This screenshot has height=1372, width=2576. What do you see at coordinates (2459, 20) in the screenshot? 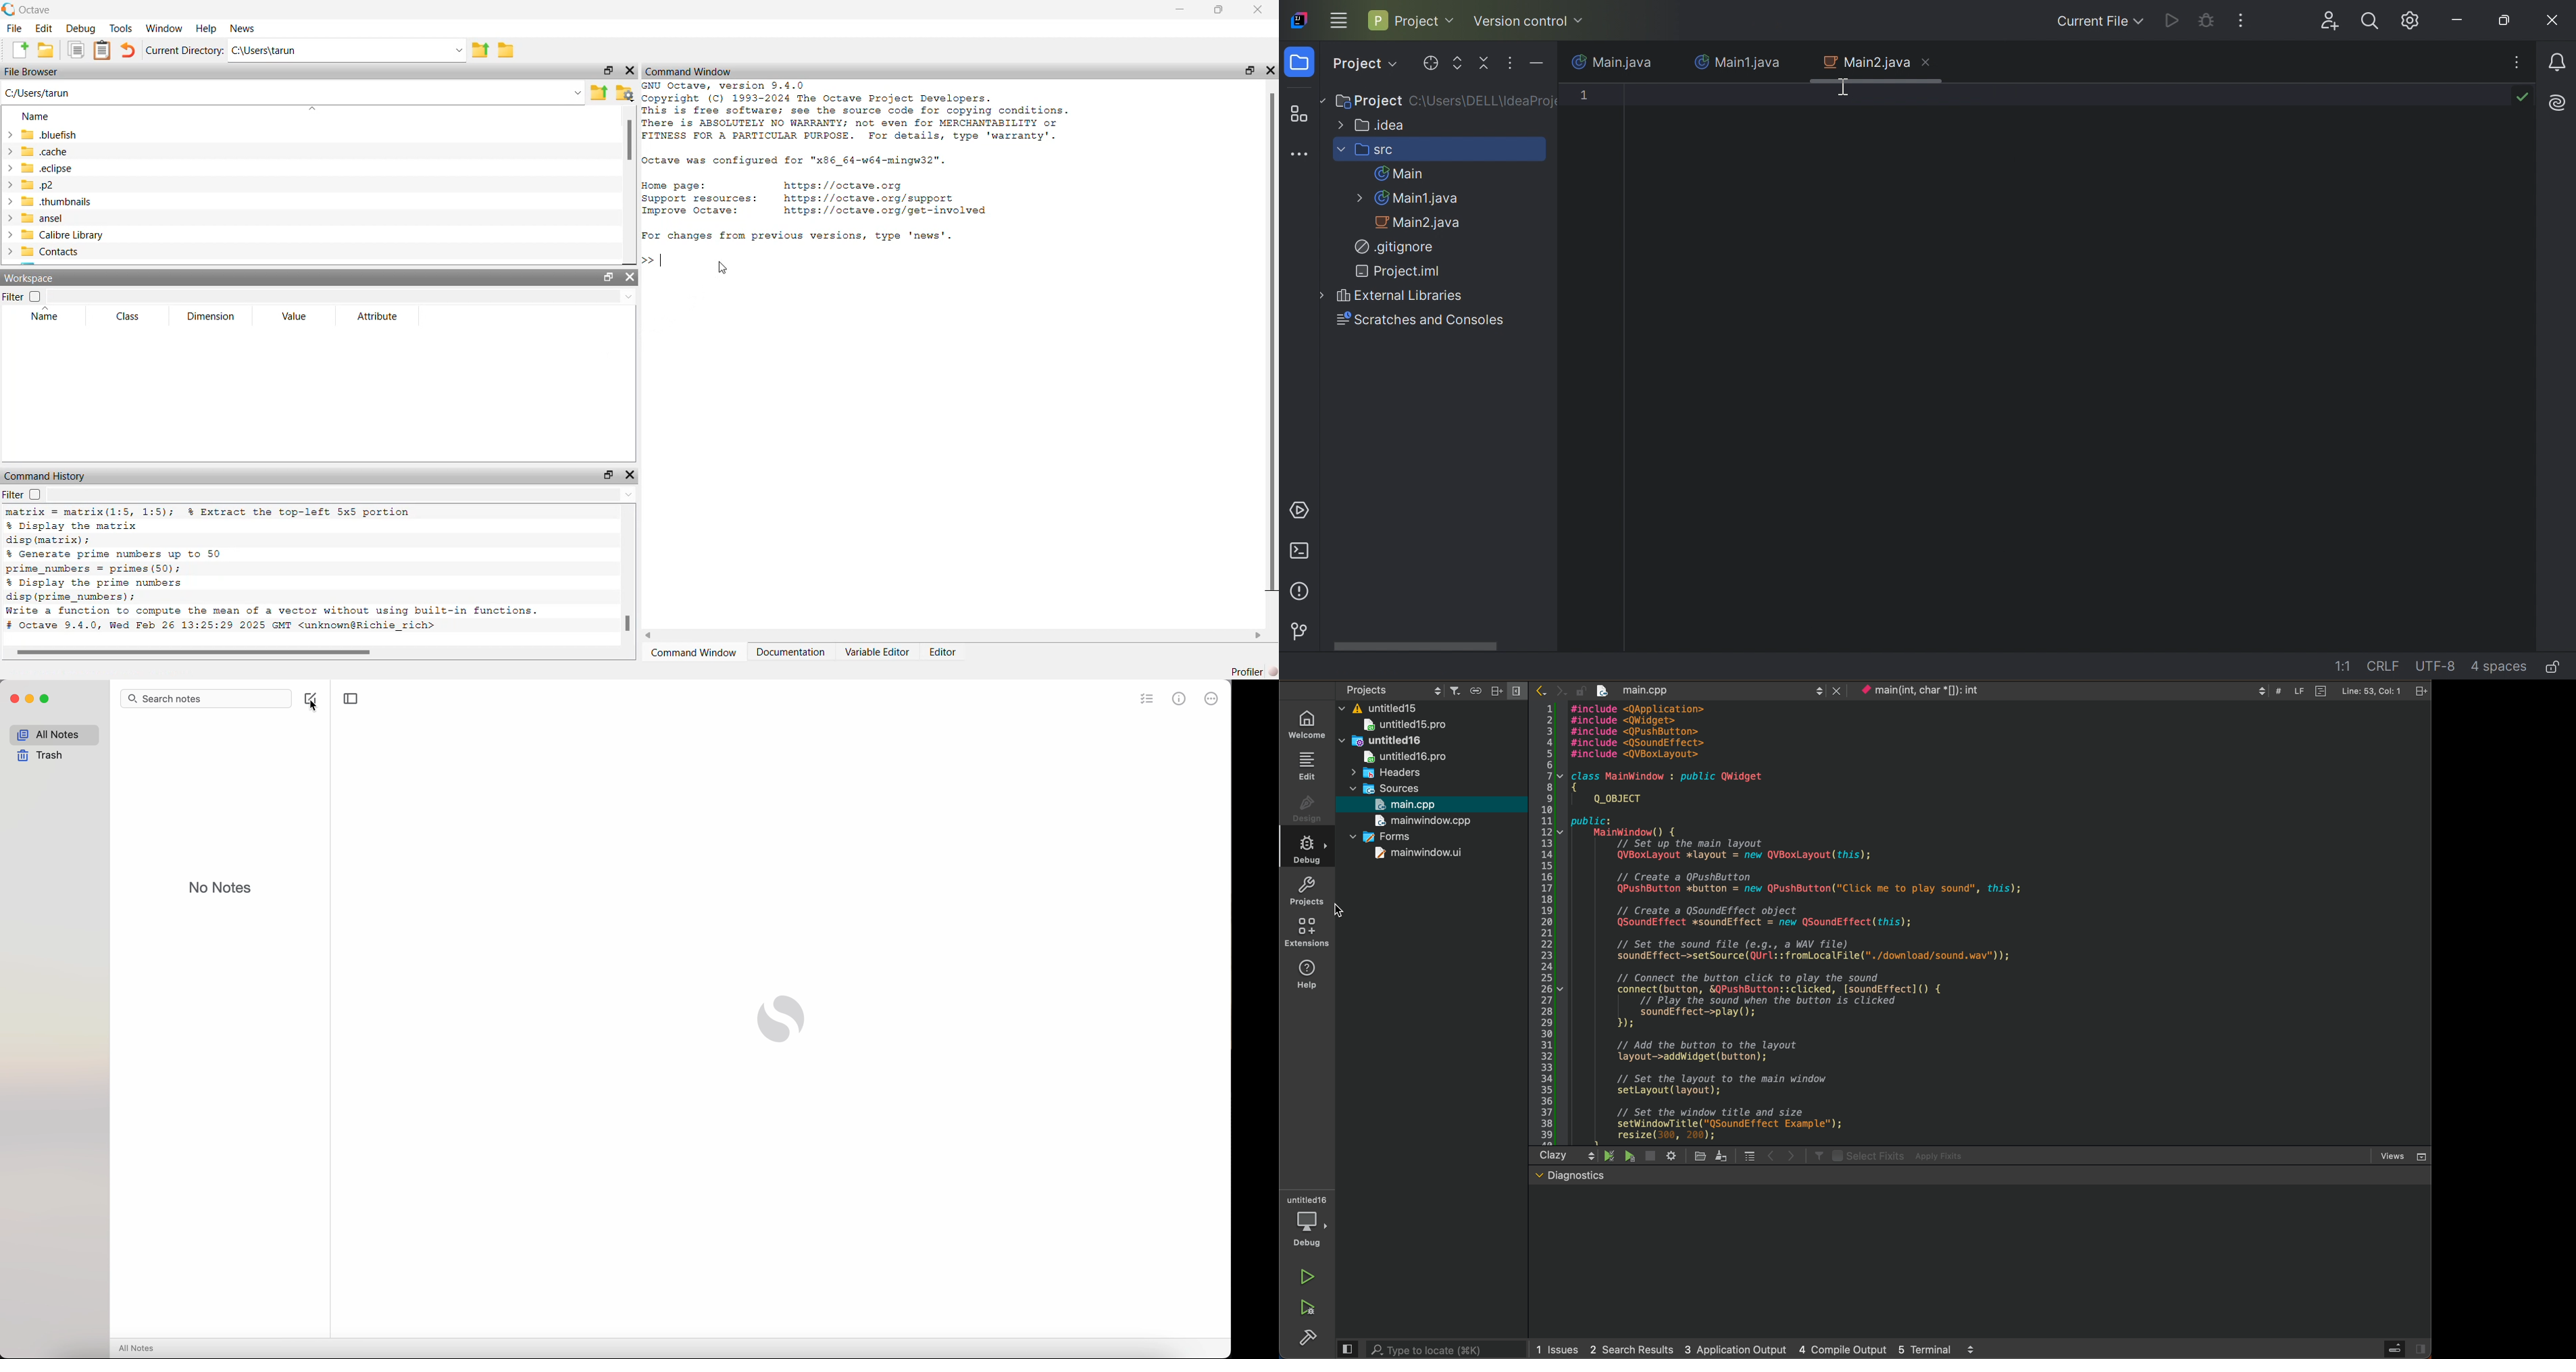
I see `Minimize` at bounding box center [2459, 20].